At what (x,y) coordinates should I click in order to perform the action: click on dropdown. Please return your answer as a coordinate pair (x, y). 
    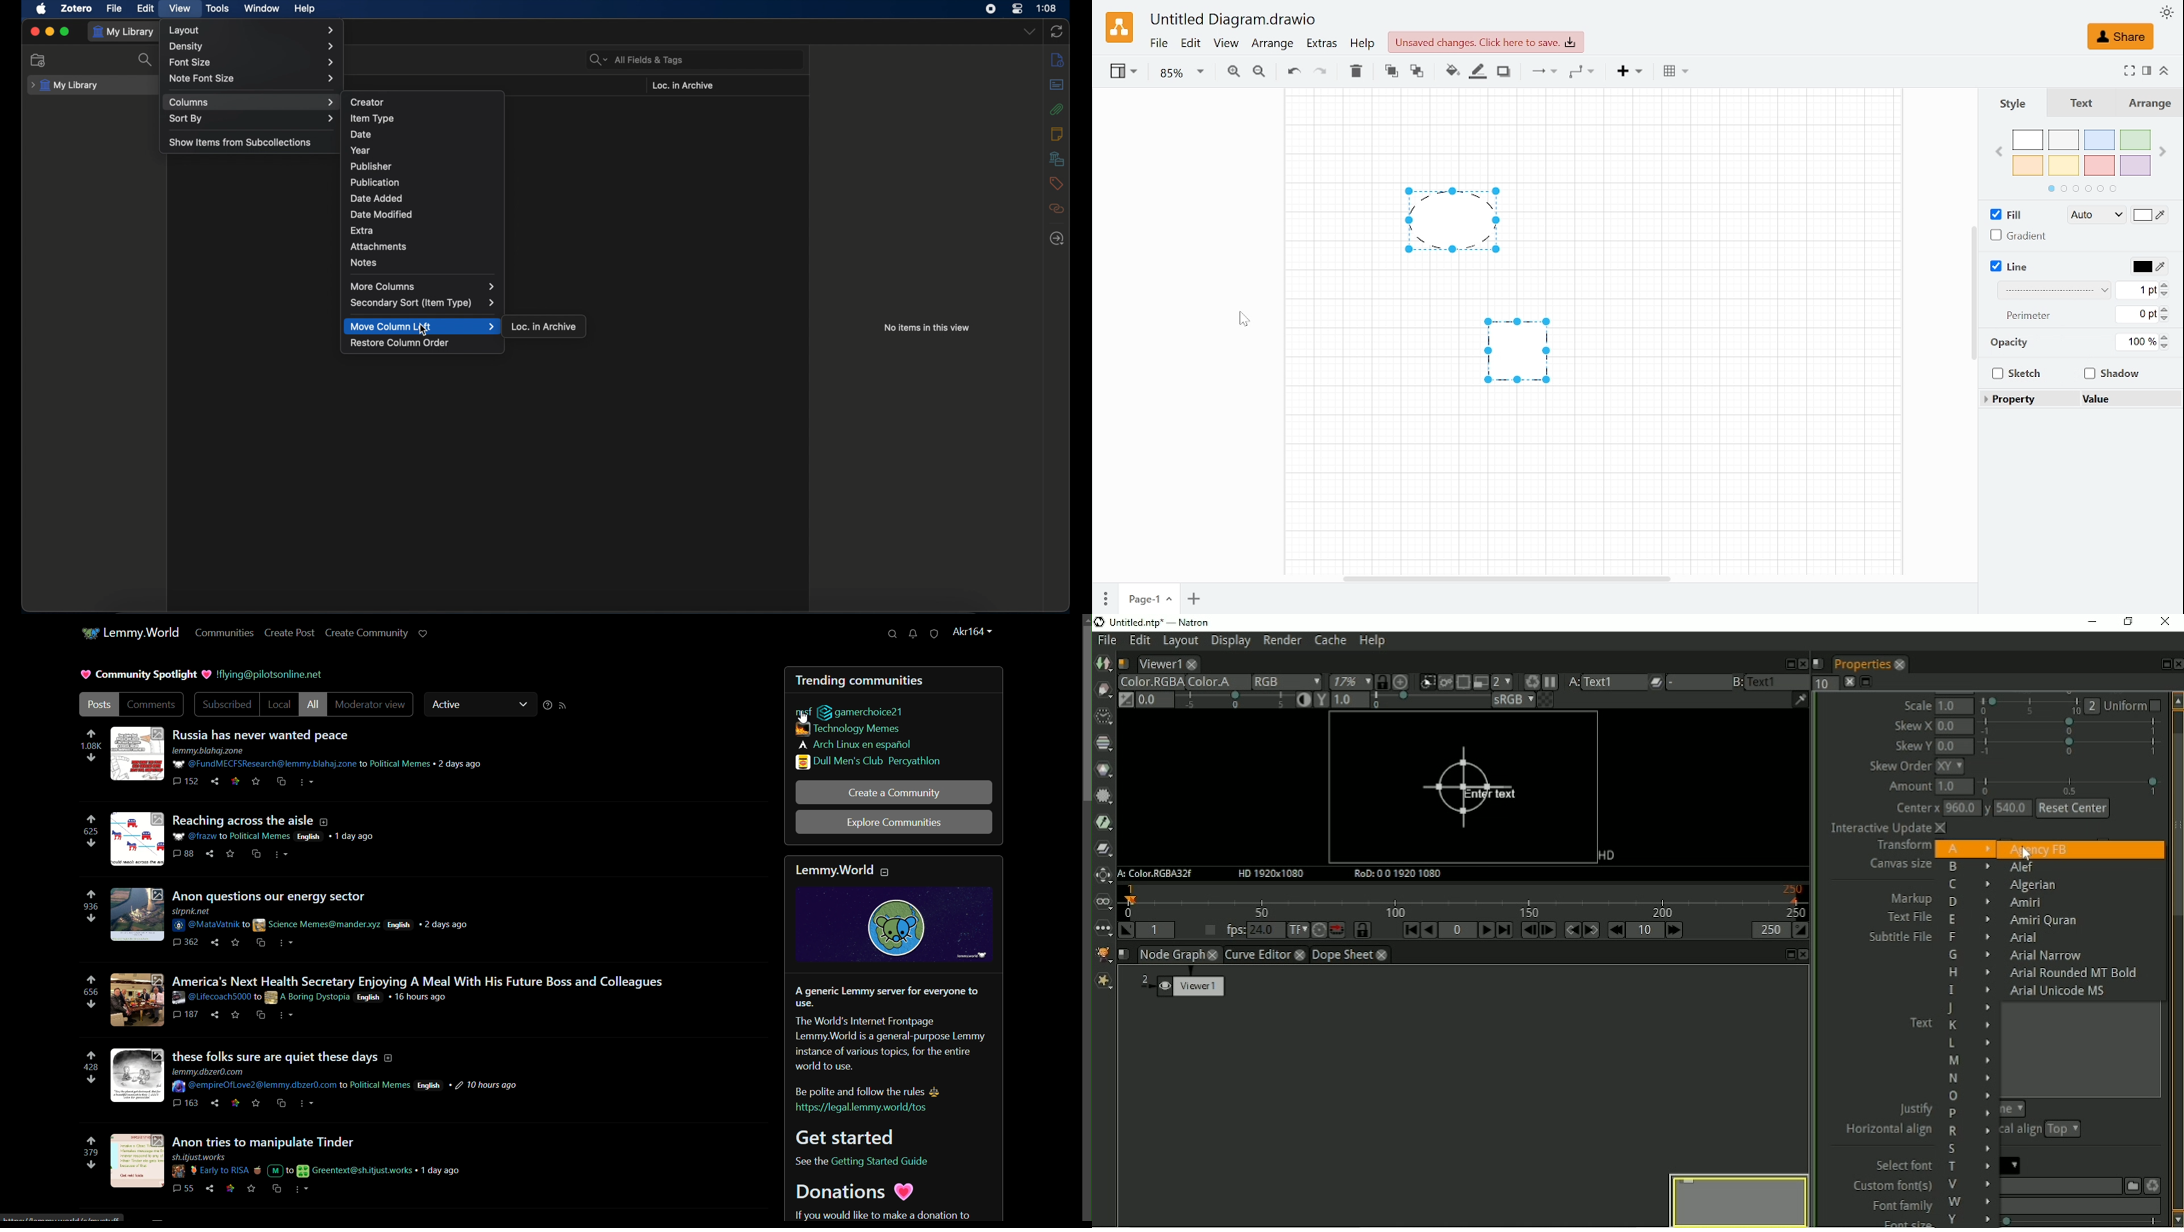
    Looking at the image, I should click on (1029, 32).